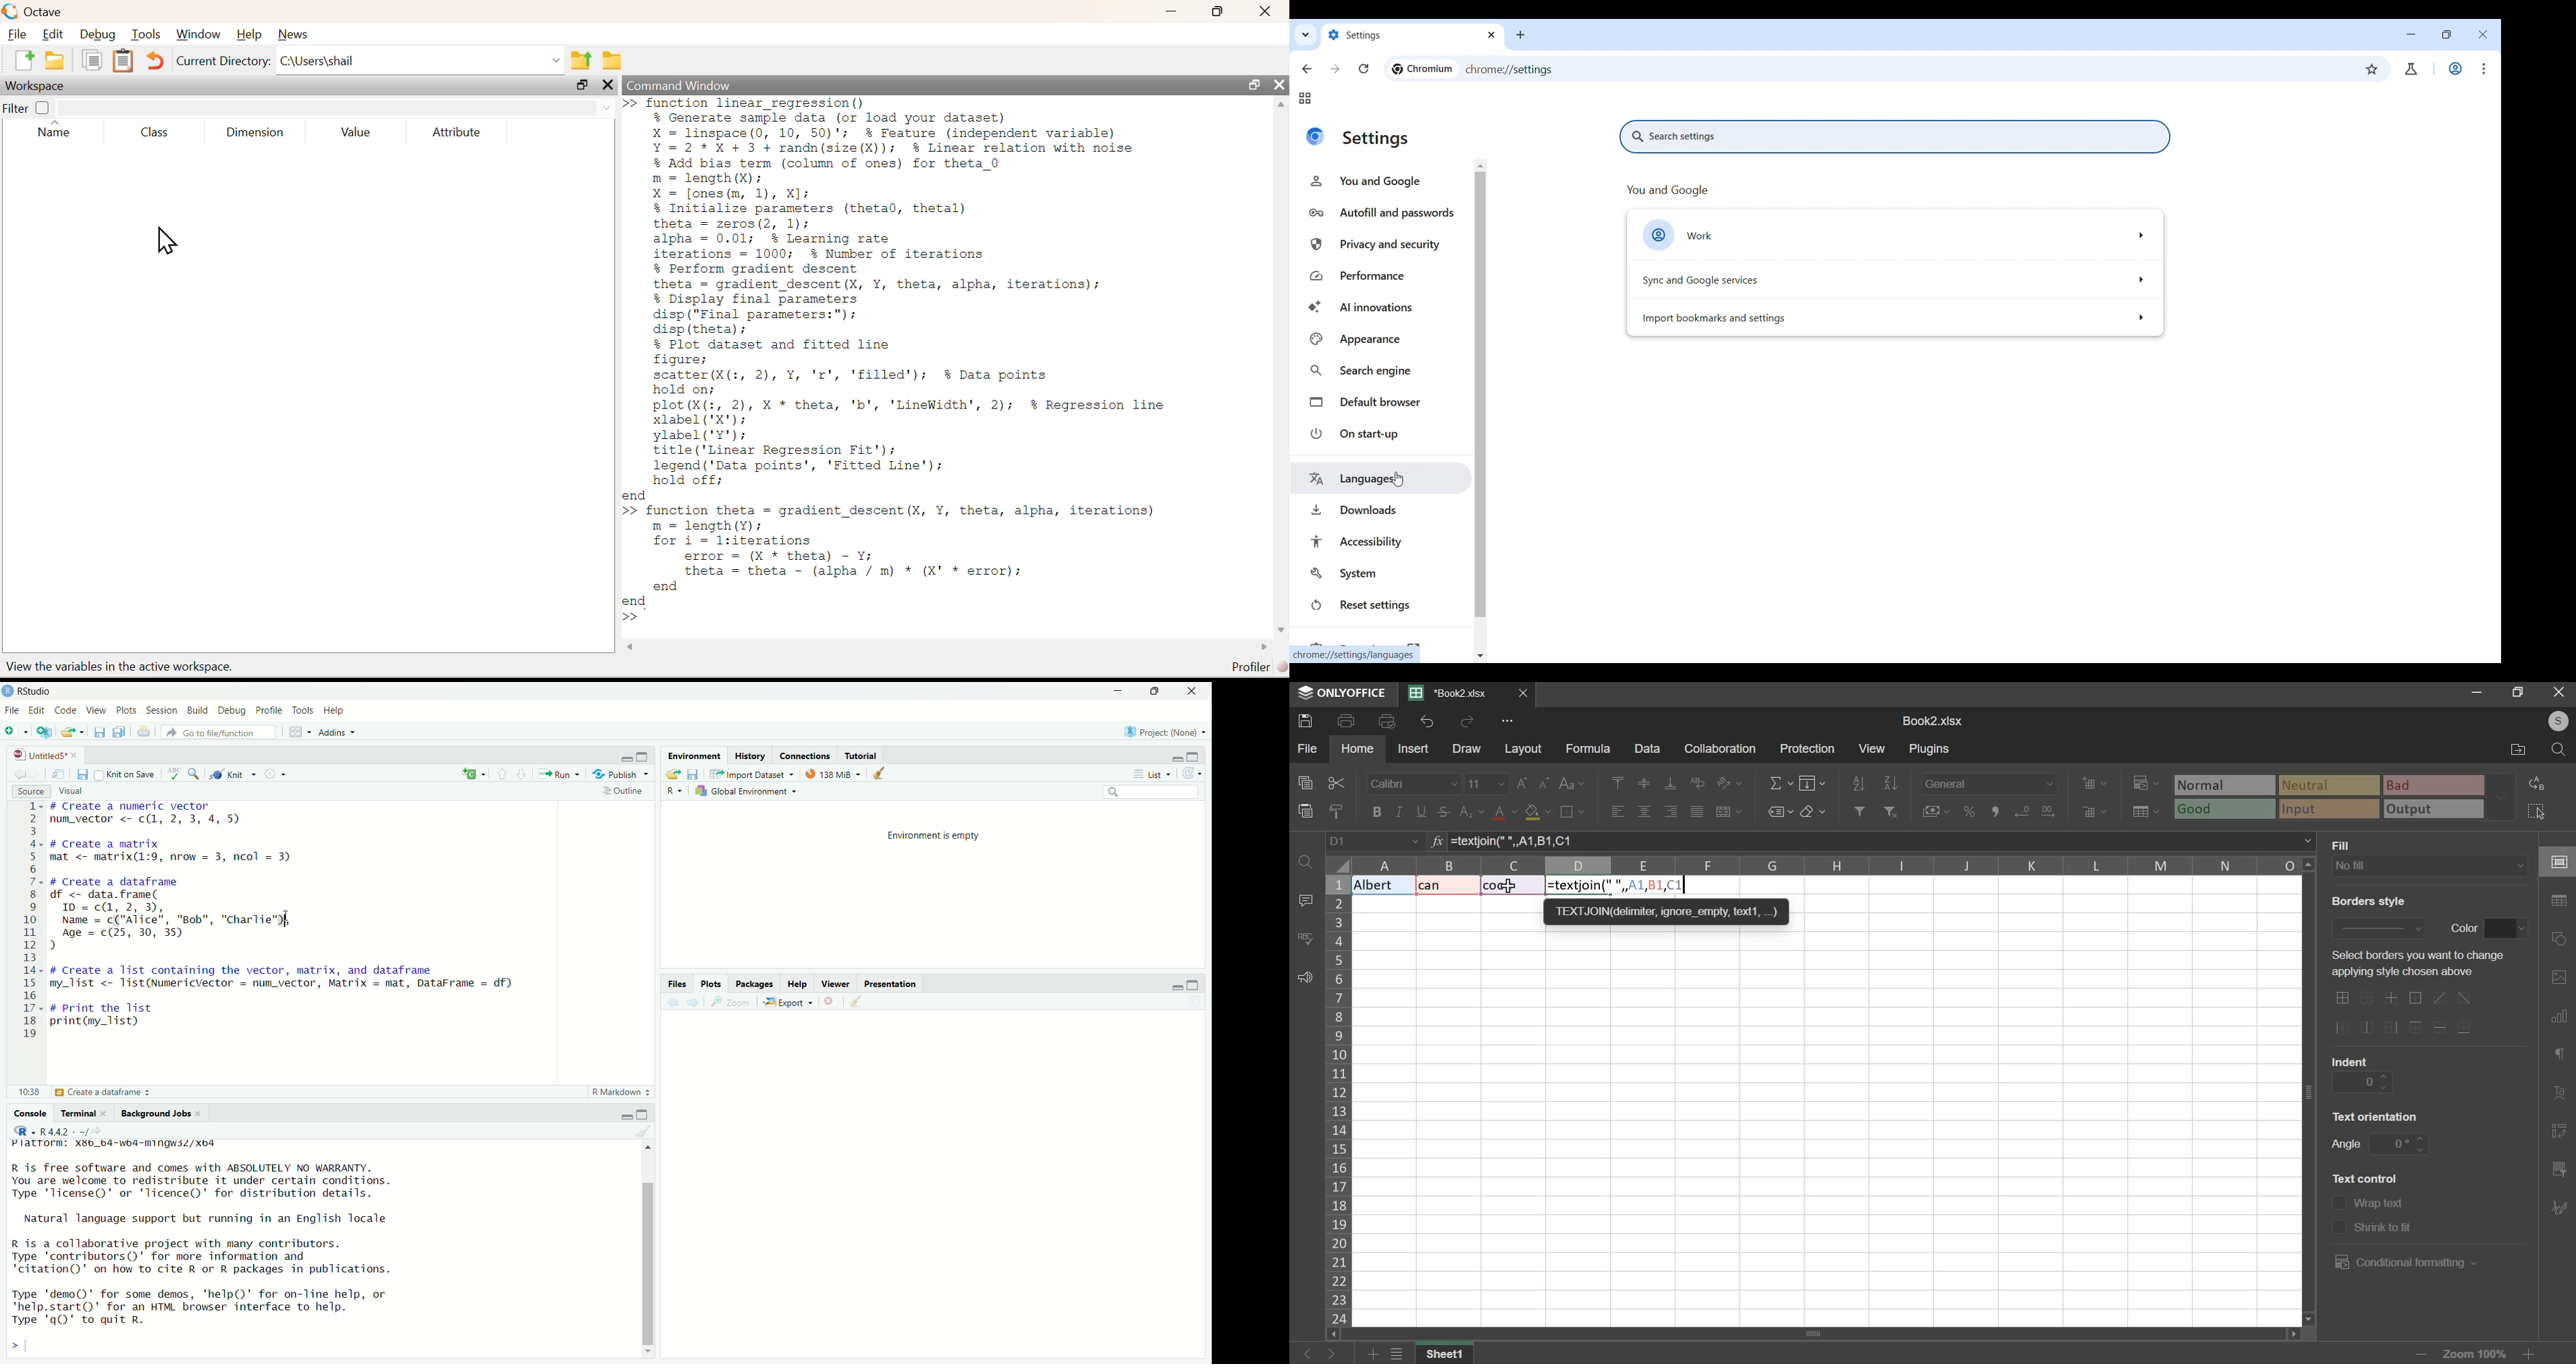  Describe the element at coordinates (730, 1003) in the screenshot. I see `zoom` at that location.